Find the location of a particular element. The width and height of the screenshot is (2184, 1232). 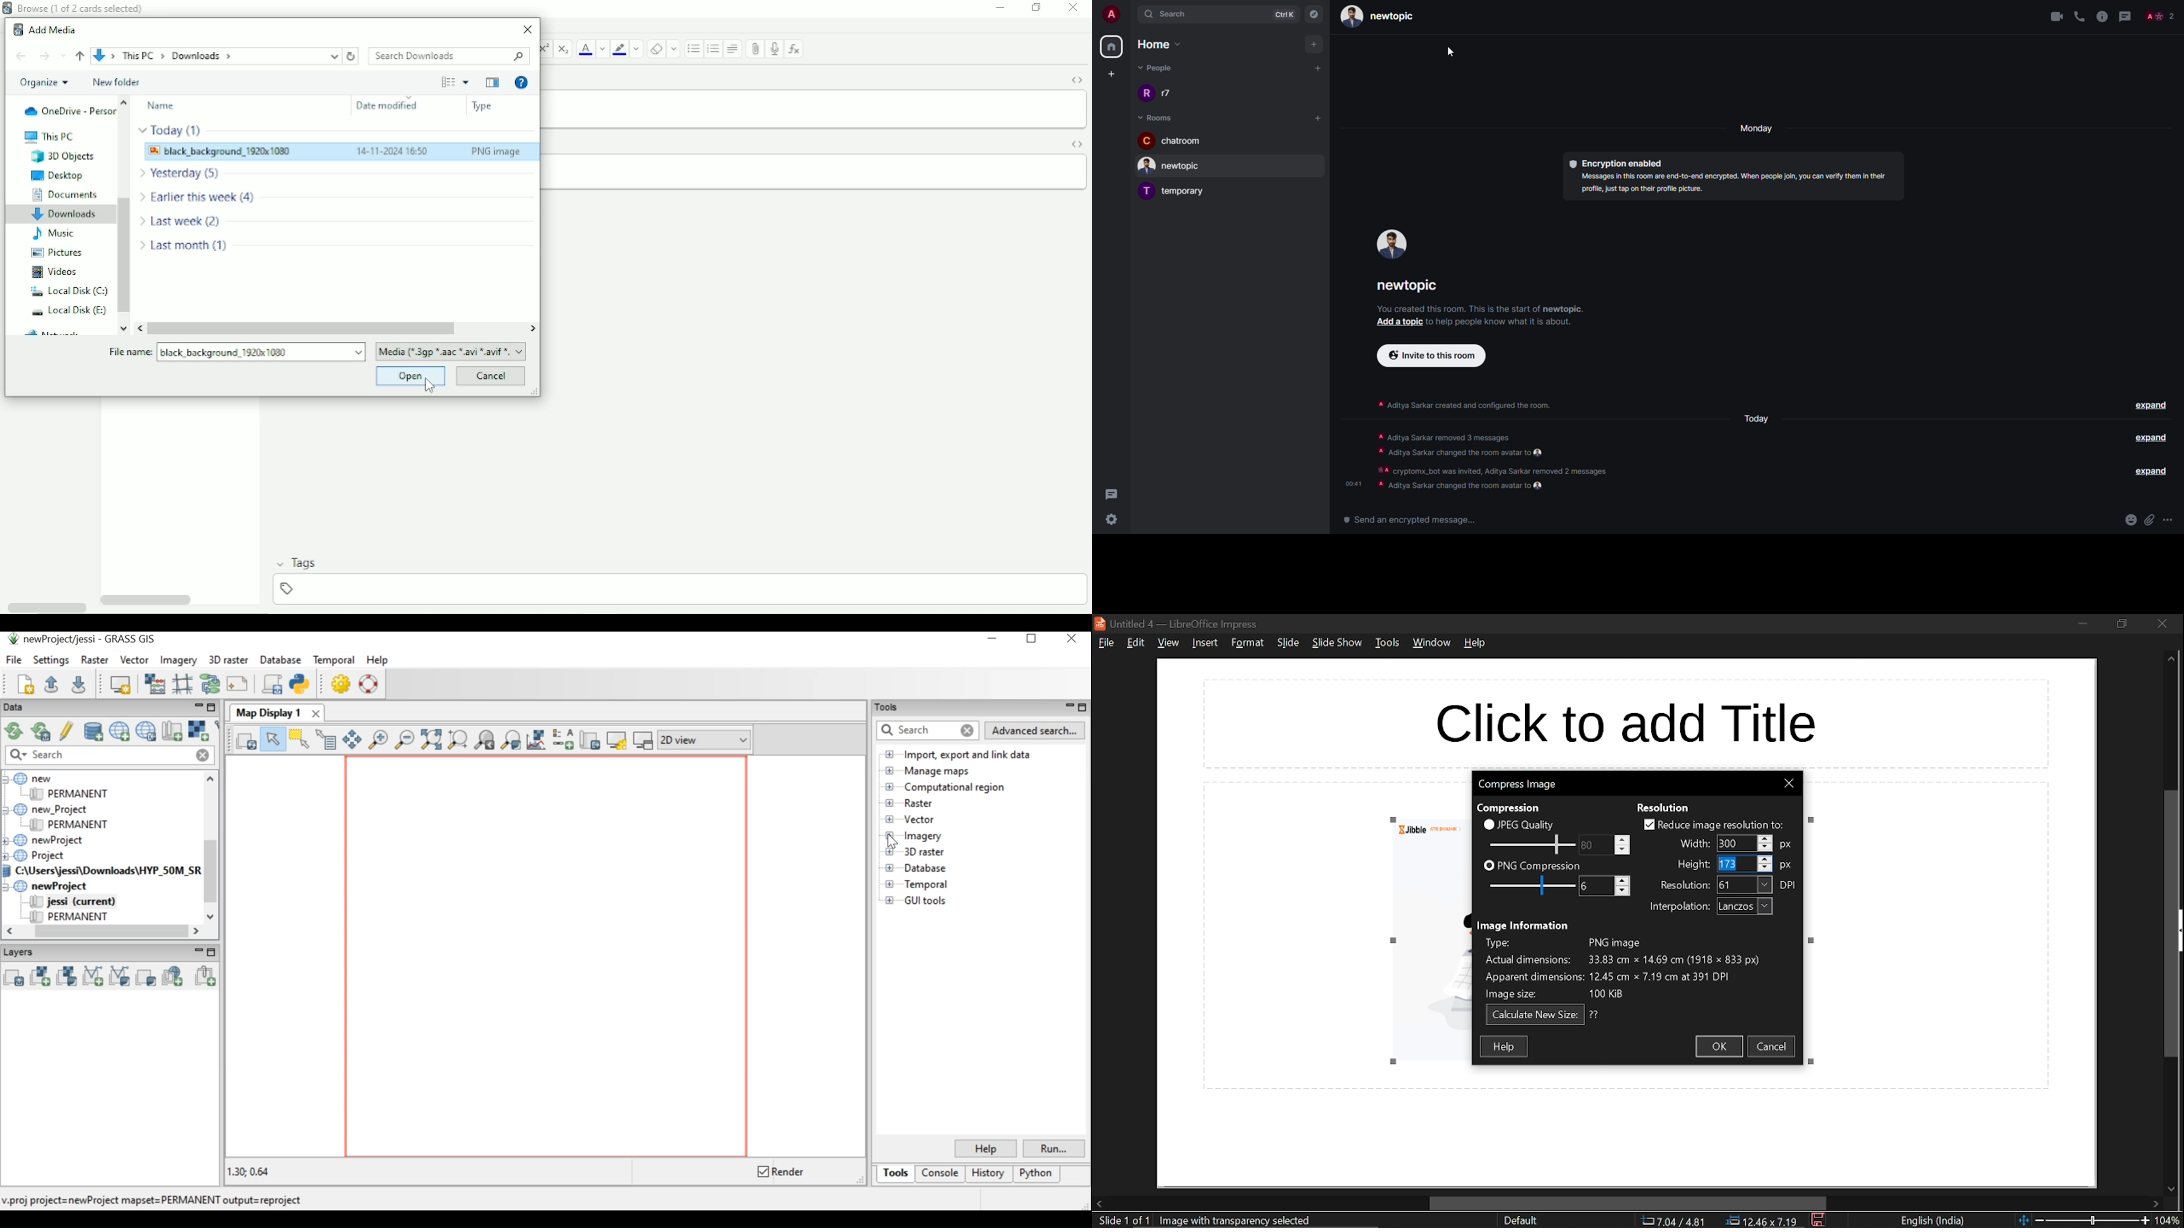

Tags is located at coordinates (304, 562).